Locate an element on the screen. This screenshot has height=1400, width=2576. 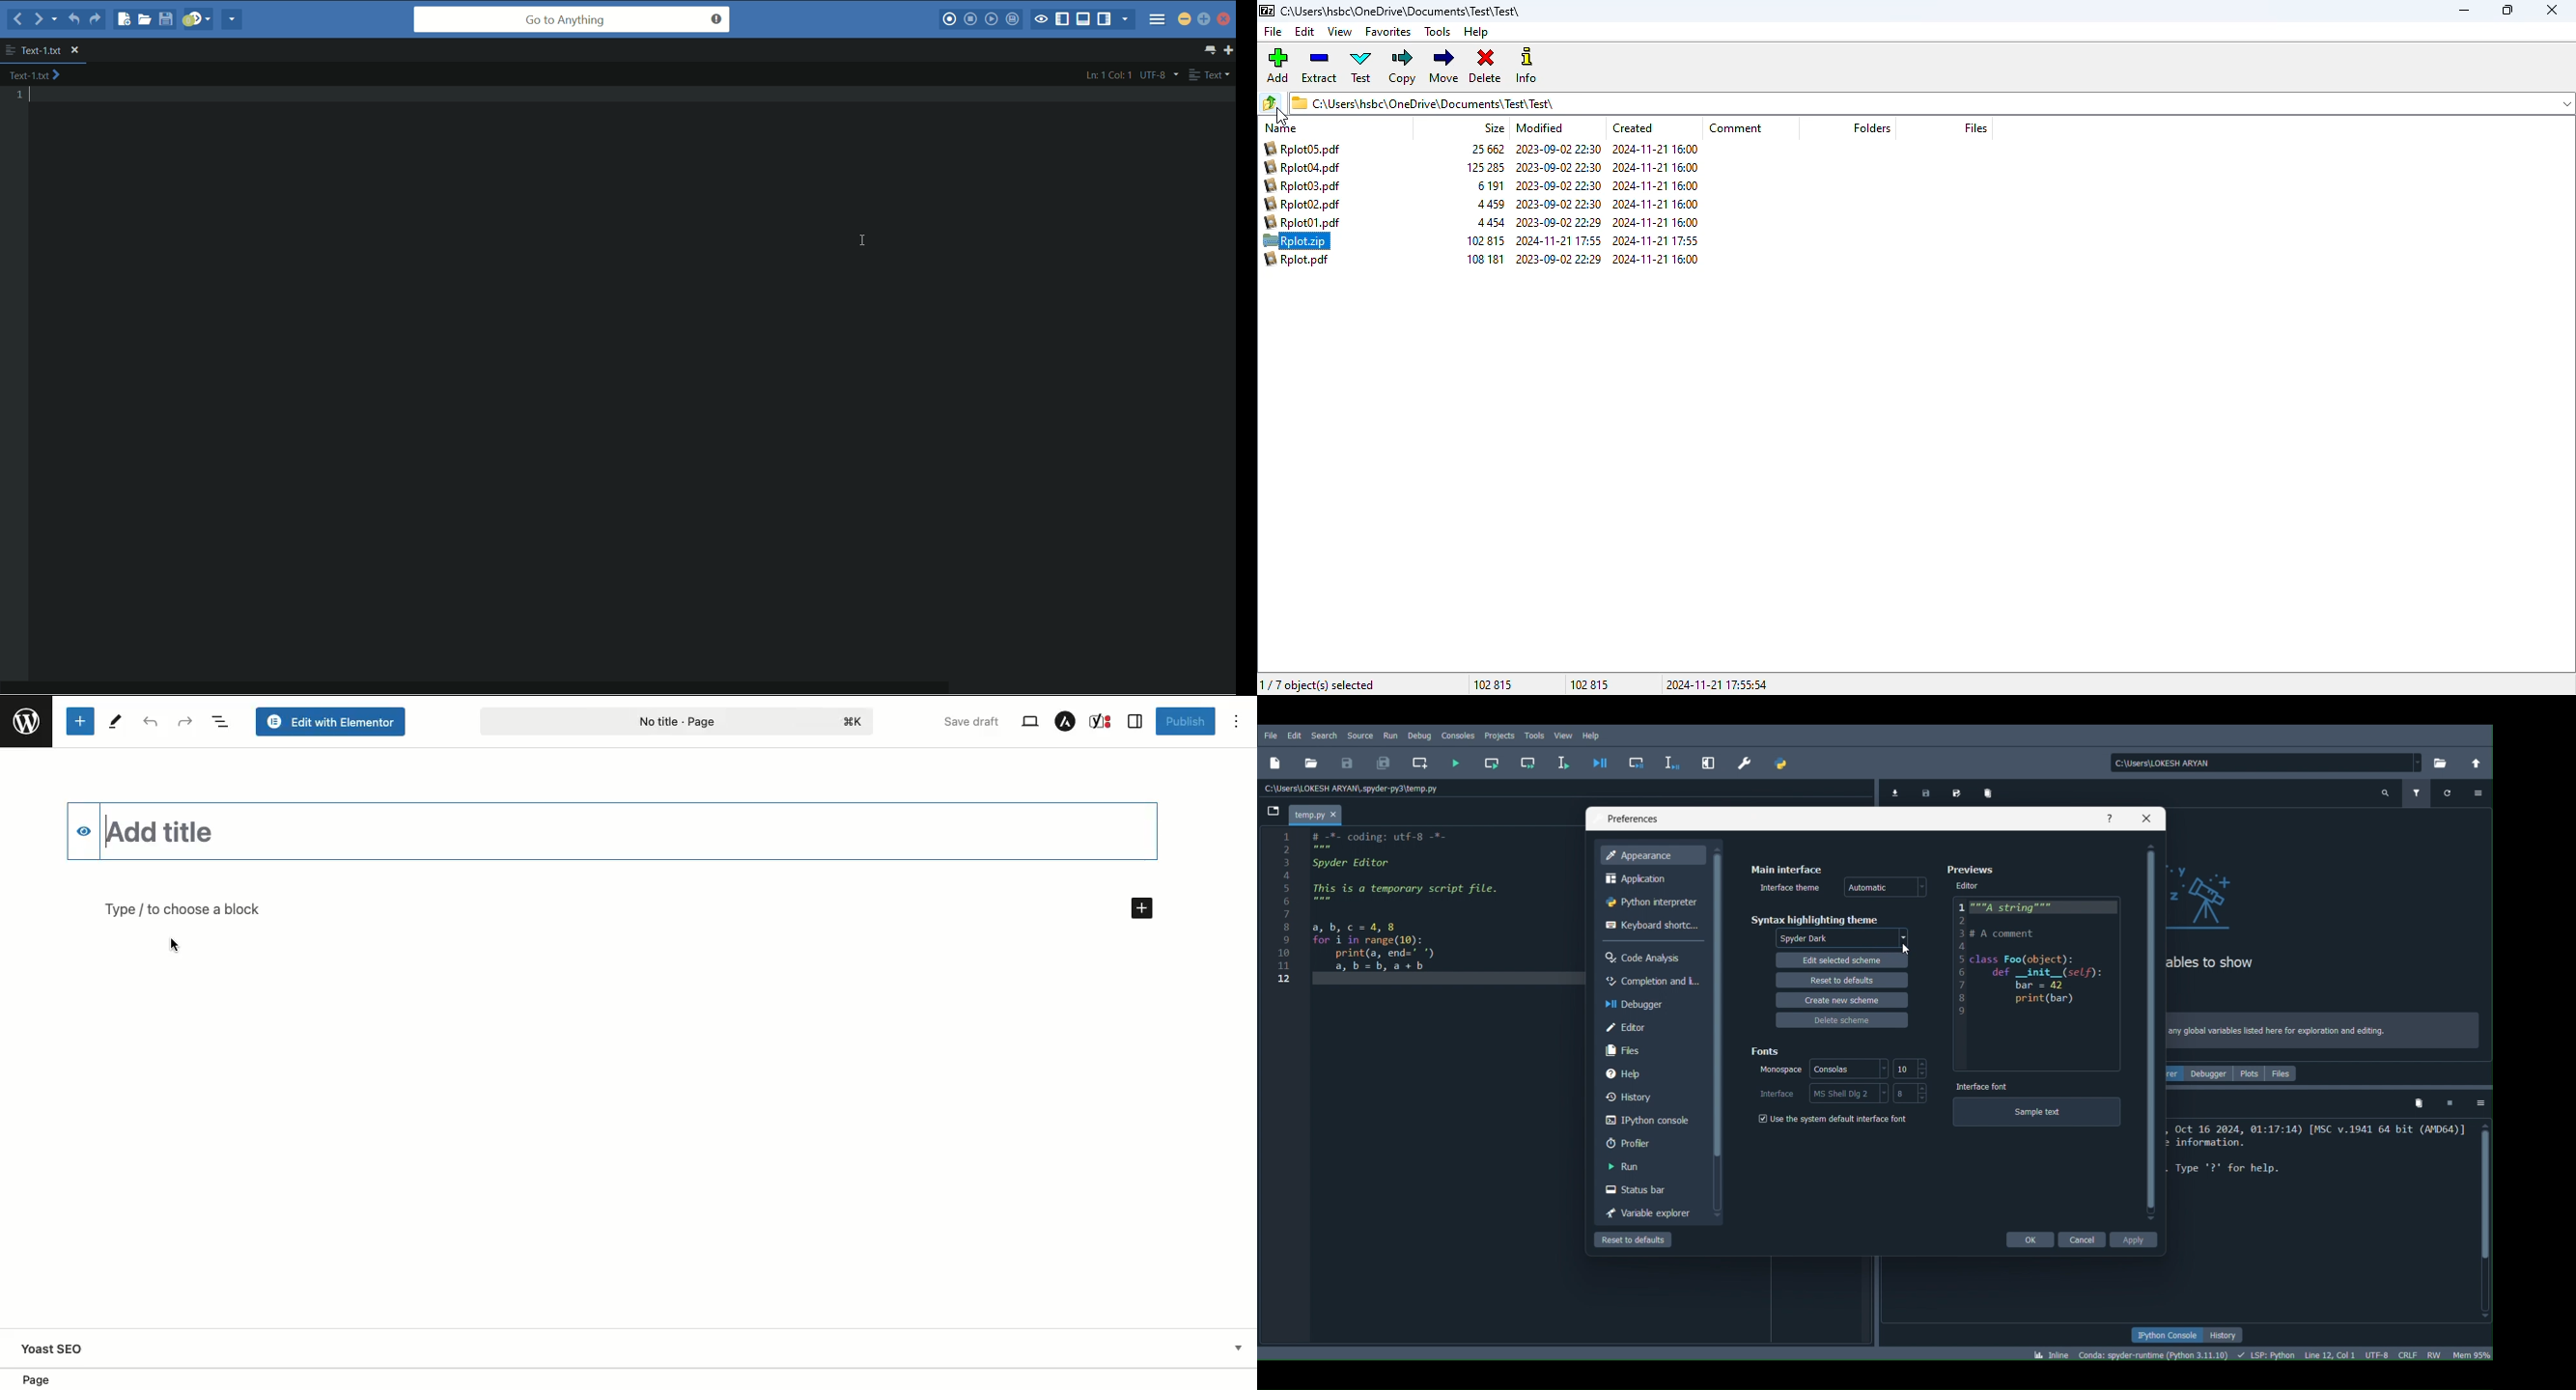
Scrollbar is located at coordinates (1717, 1031).